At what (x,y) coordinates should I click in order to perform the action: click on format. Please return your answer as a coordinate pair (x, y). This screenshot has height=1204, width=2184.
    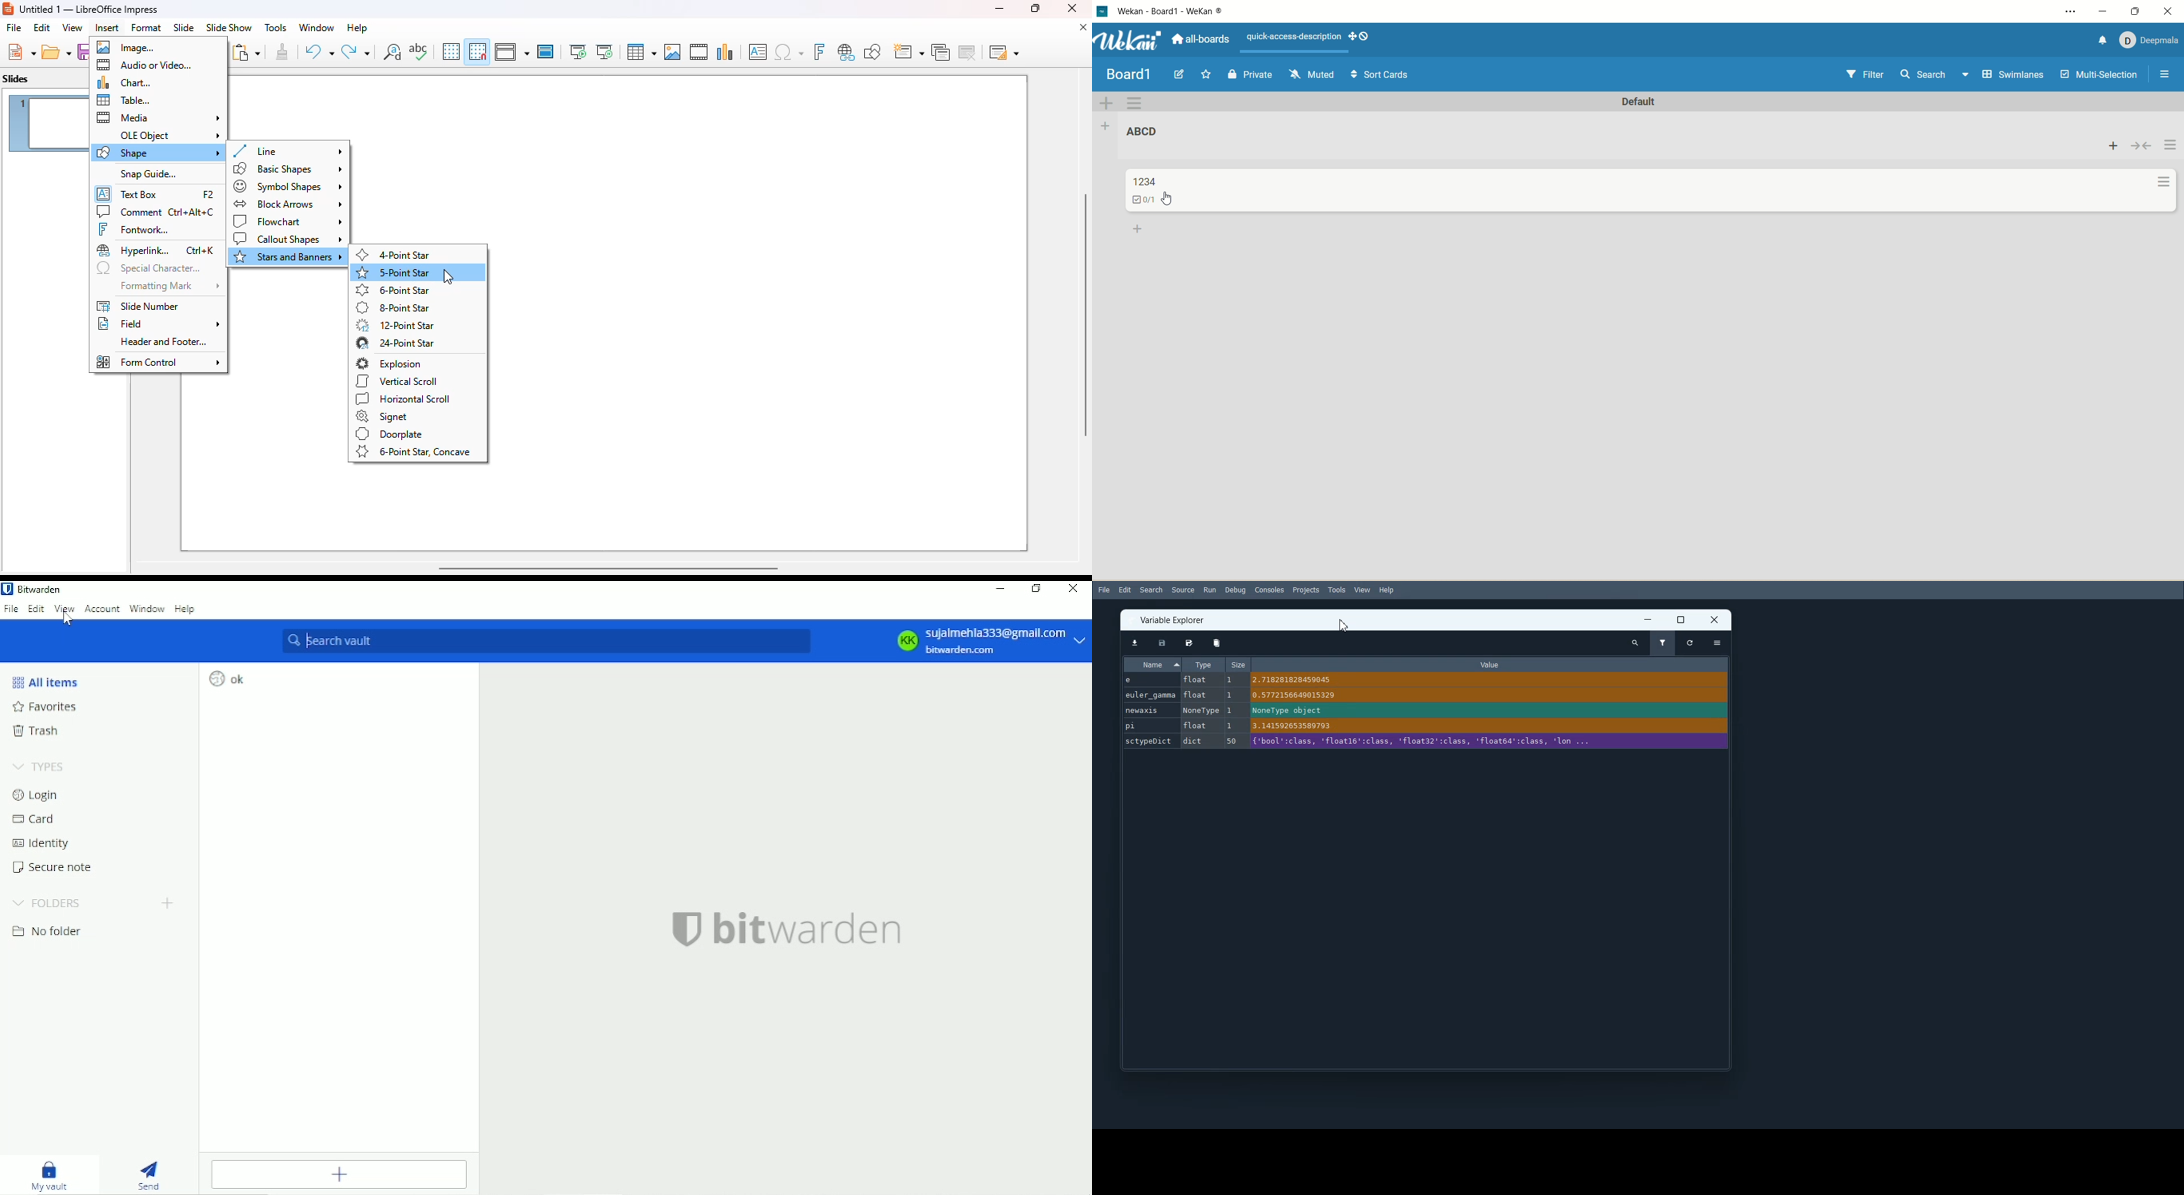
    Looking at the image, I should click on (146, 27).